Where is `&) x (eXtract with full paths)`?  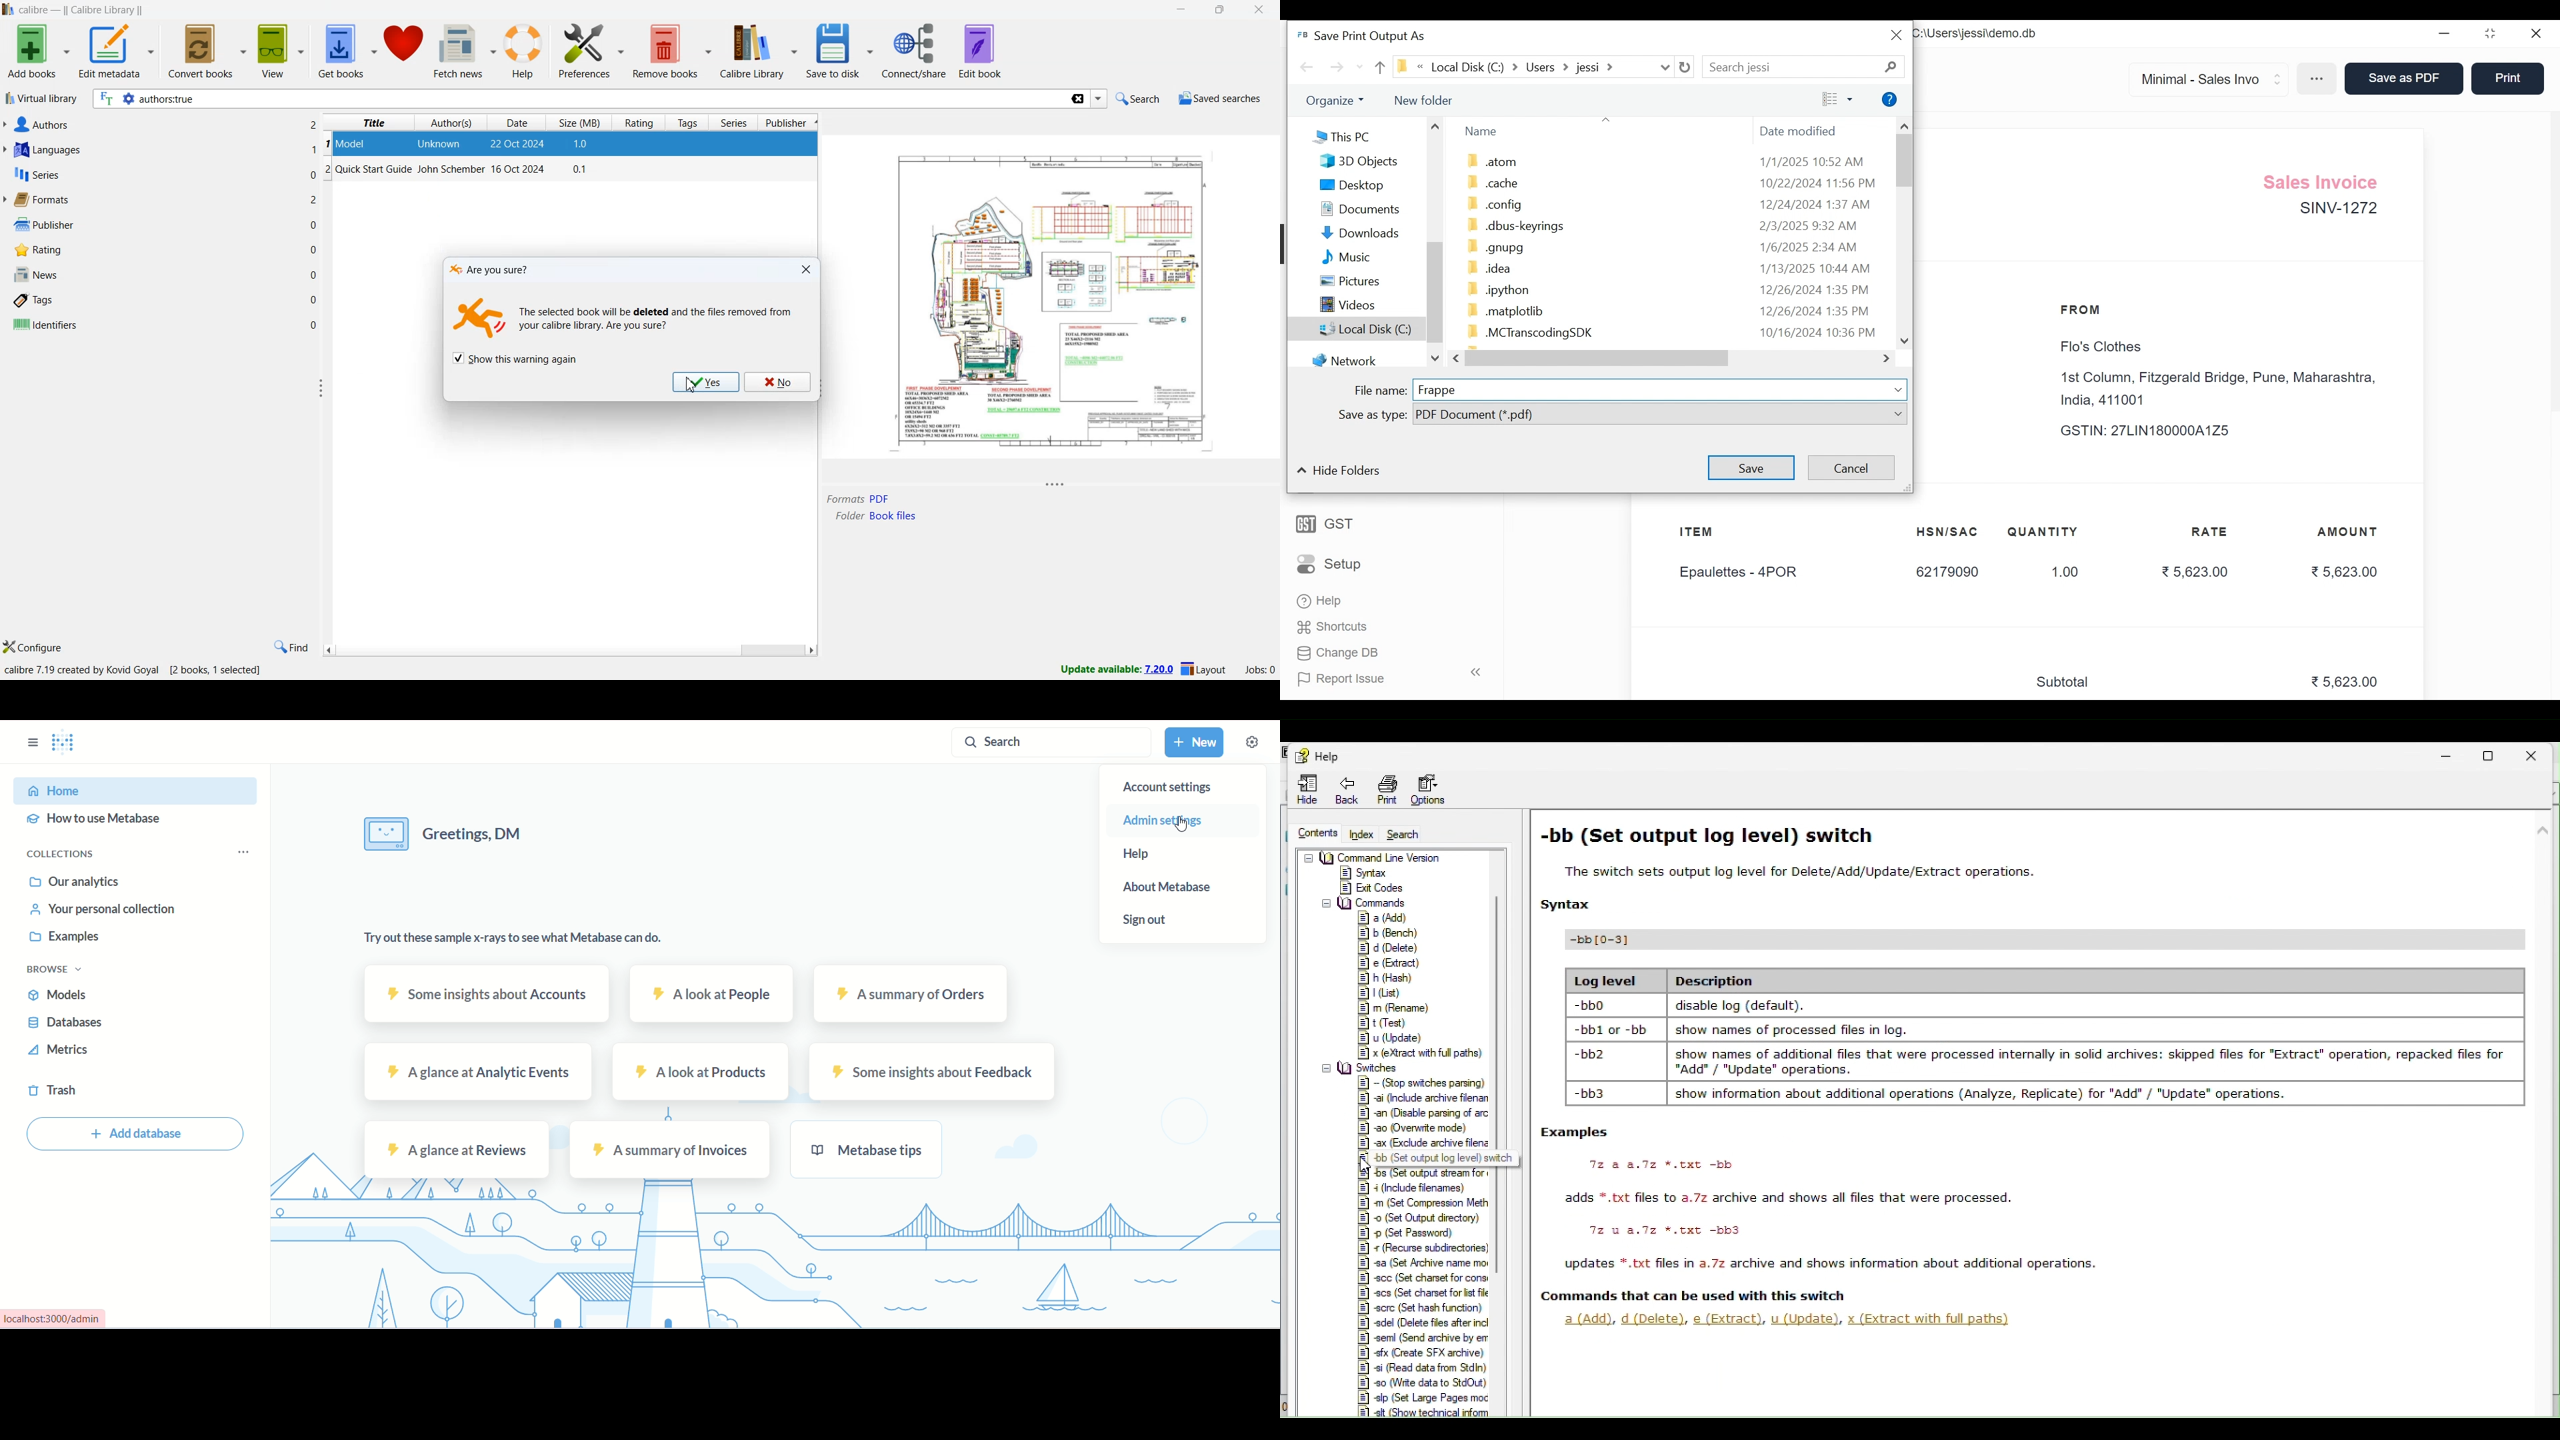
&) x (eXtract with full paths) is located at coordinates (1426, 1052).